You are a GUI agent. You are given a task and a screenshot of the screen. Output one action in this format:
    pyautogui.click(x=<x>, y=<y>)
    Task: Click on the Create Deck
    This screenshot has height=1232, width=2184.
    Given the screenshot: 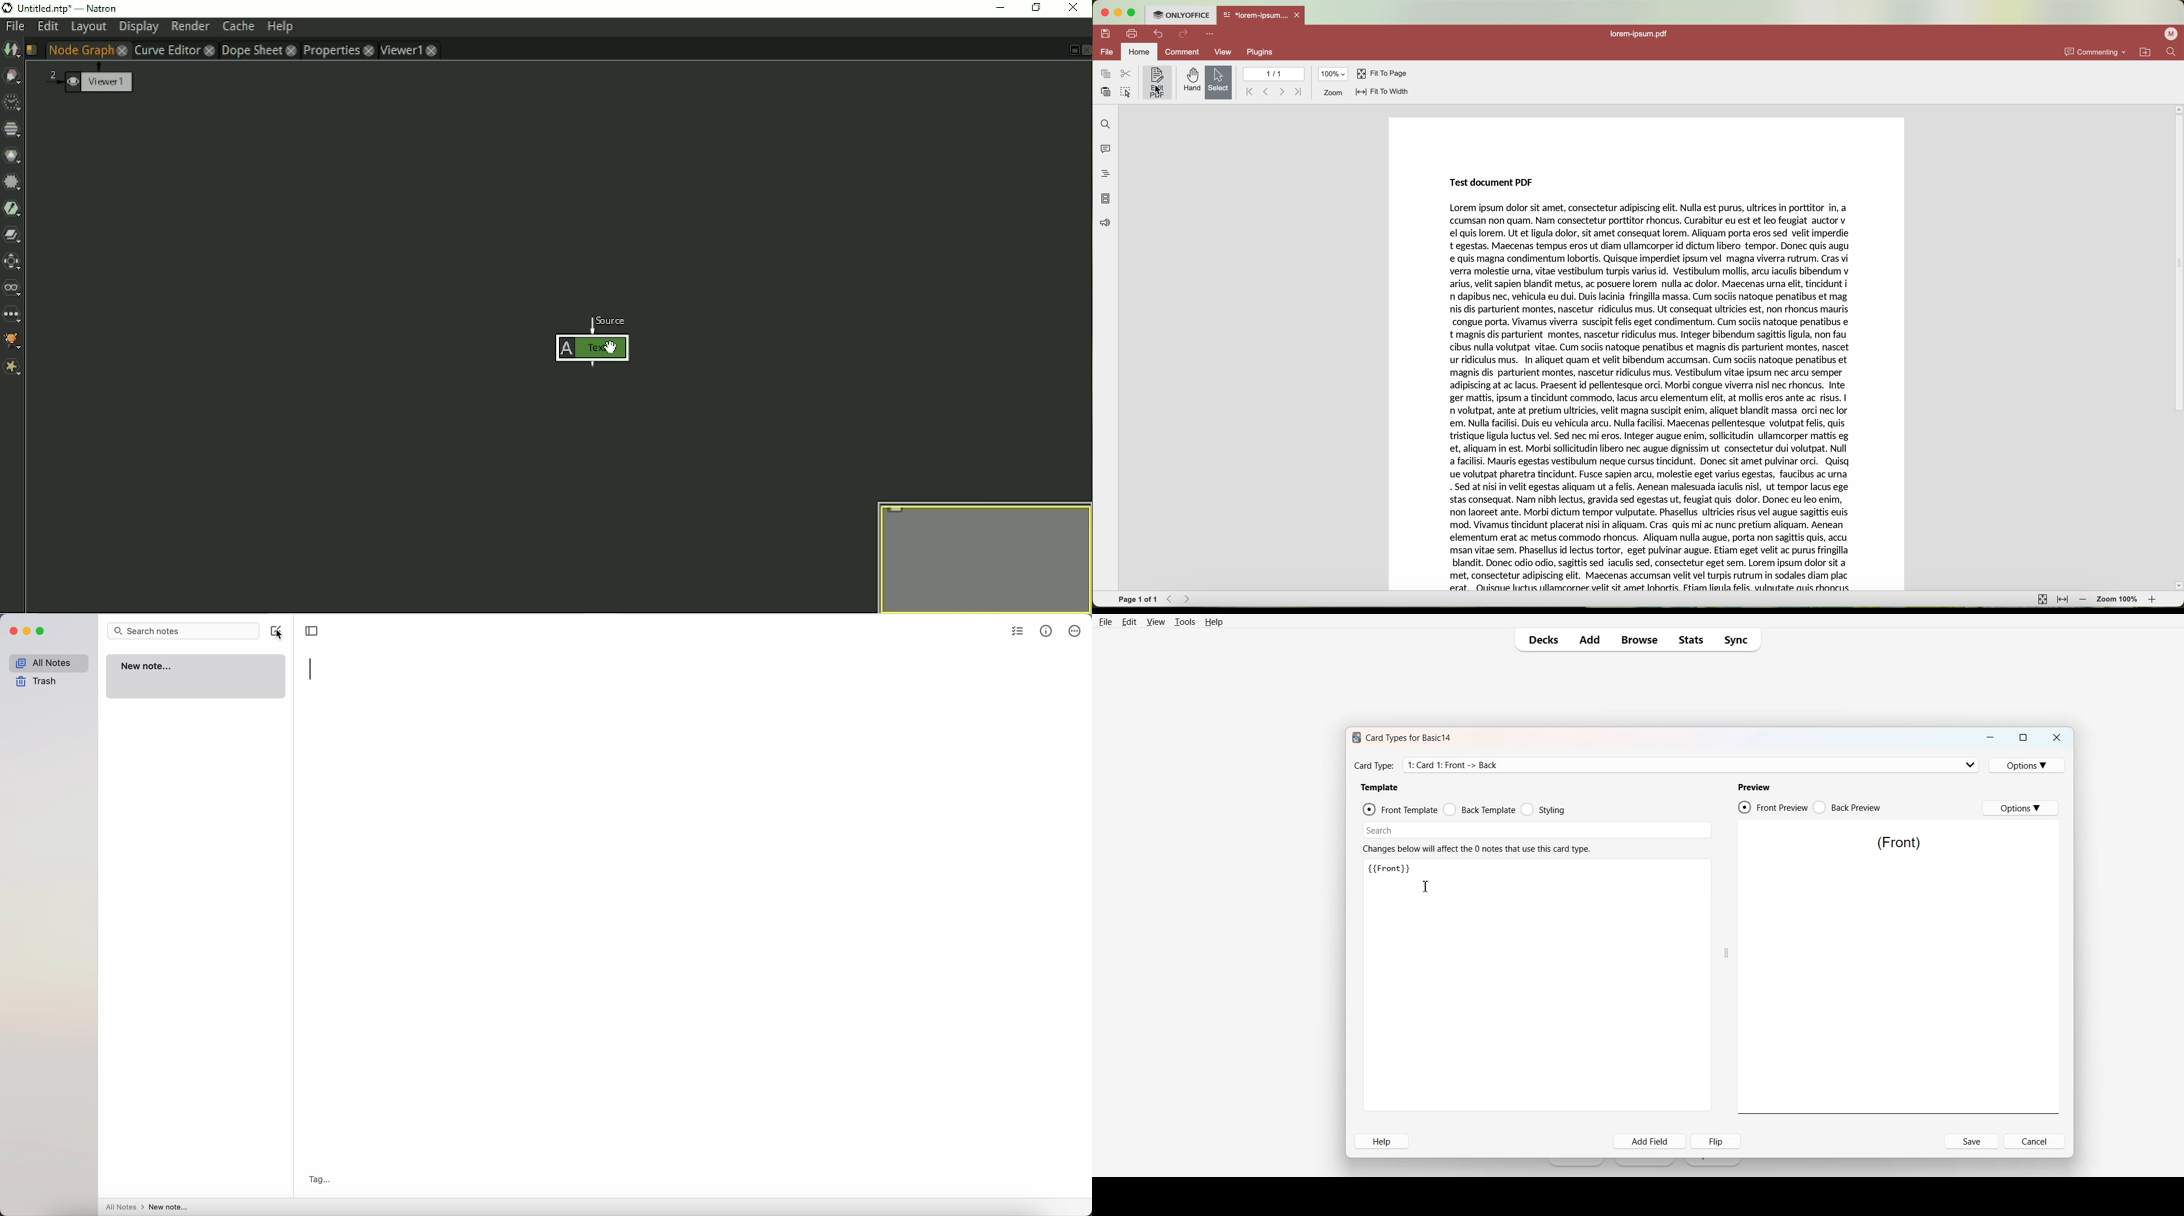 What is the action you would take?
    pyautogui.click(x=1645, y=1163)
    